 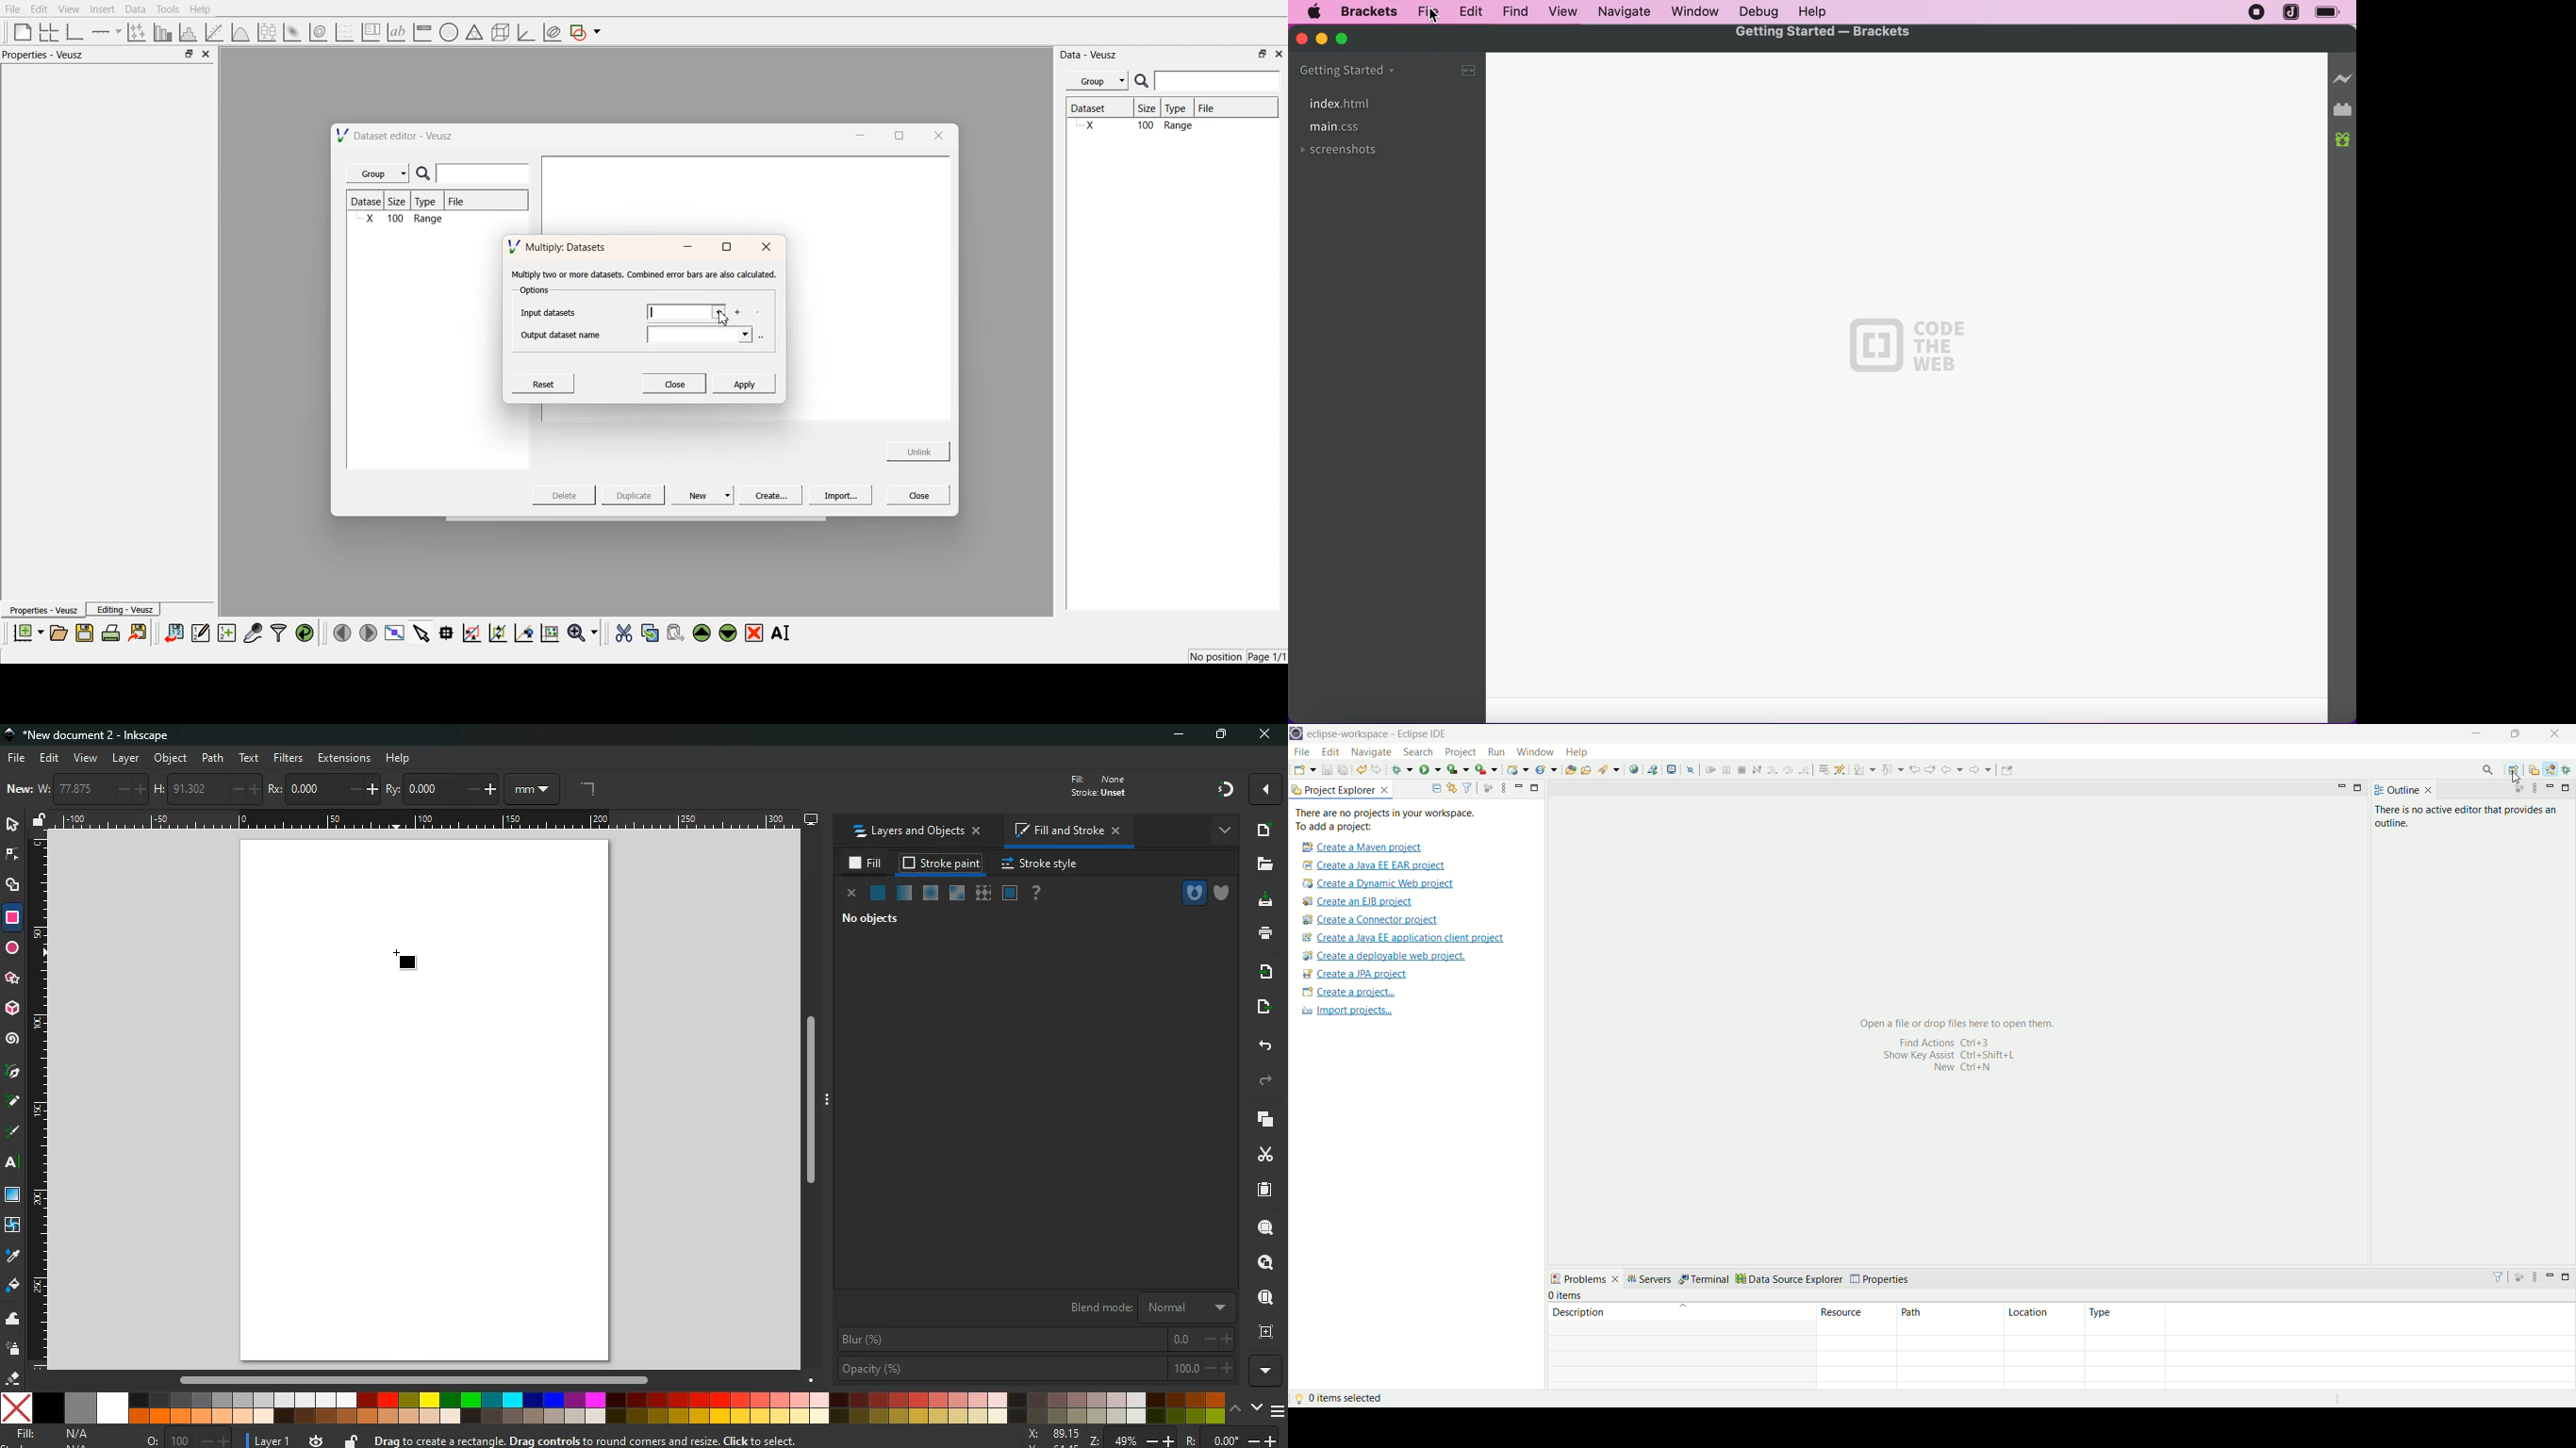 I want to click on resources, so click(x=2535, y=771).